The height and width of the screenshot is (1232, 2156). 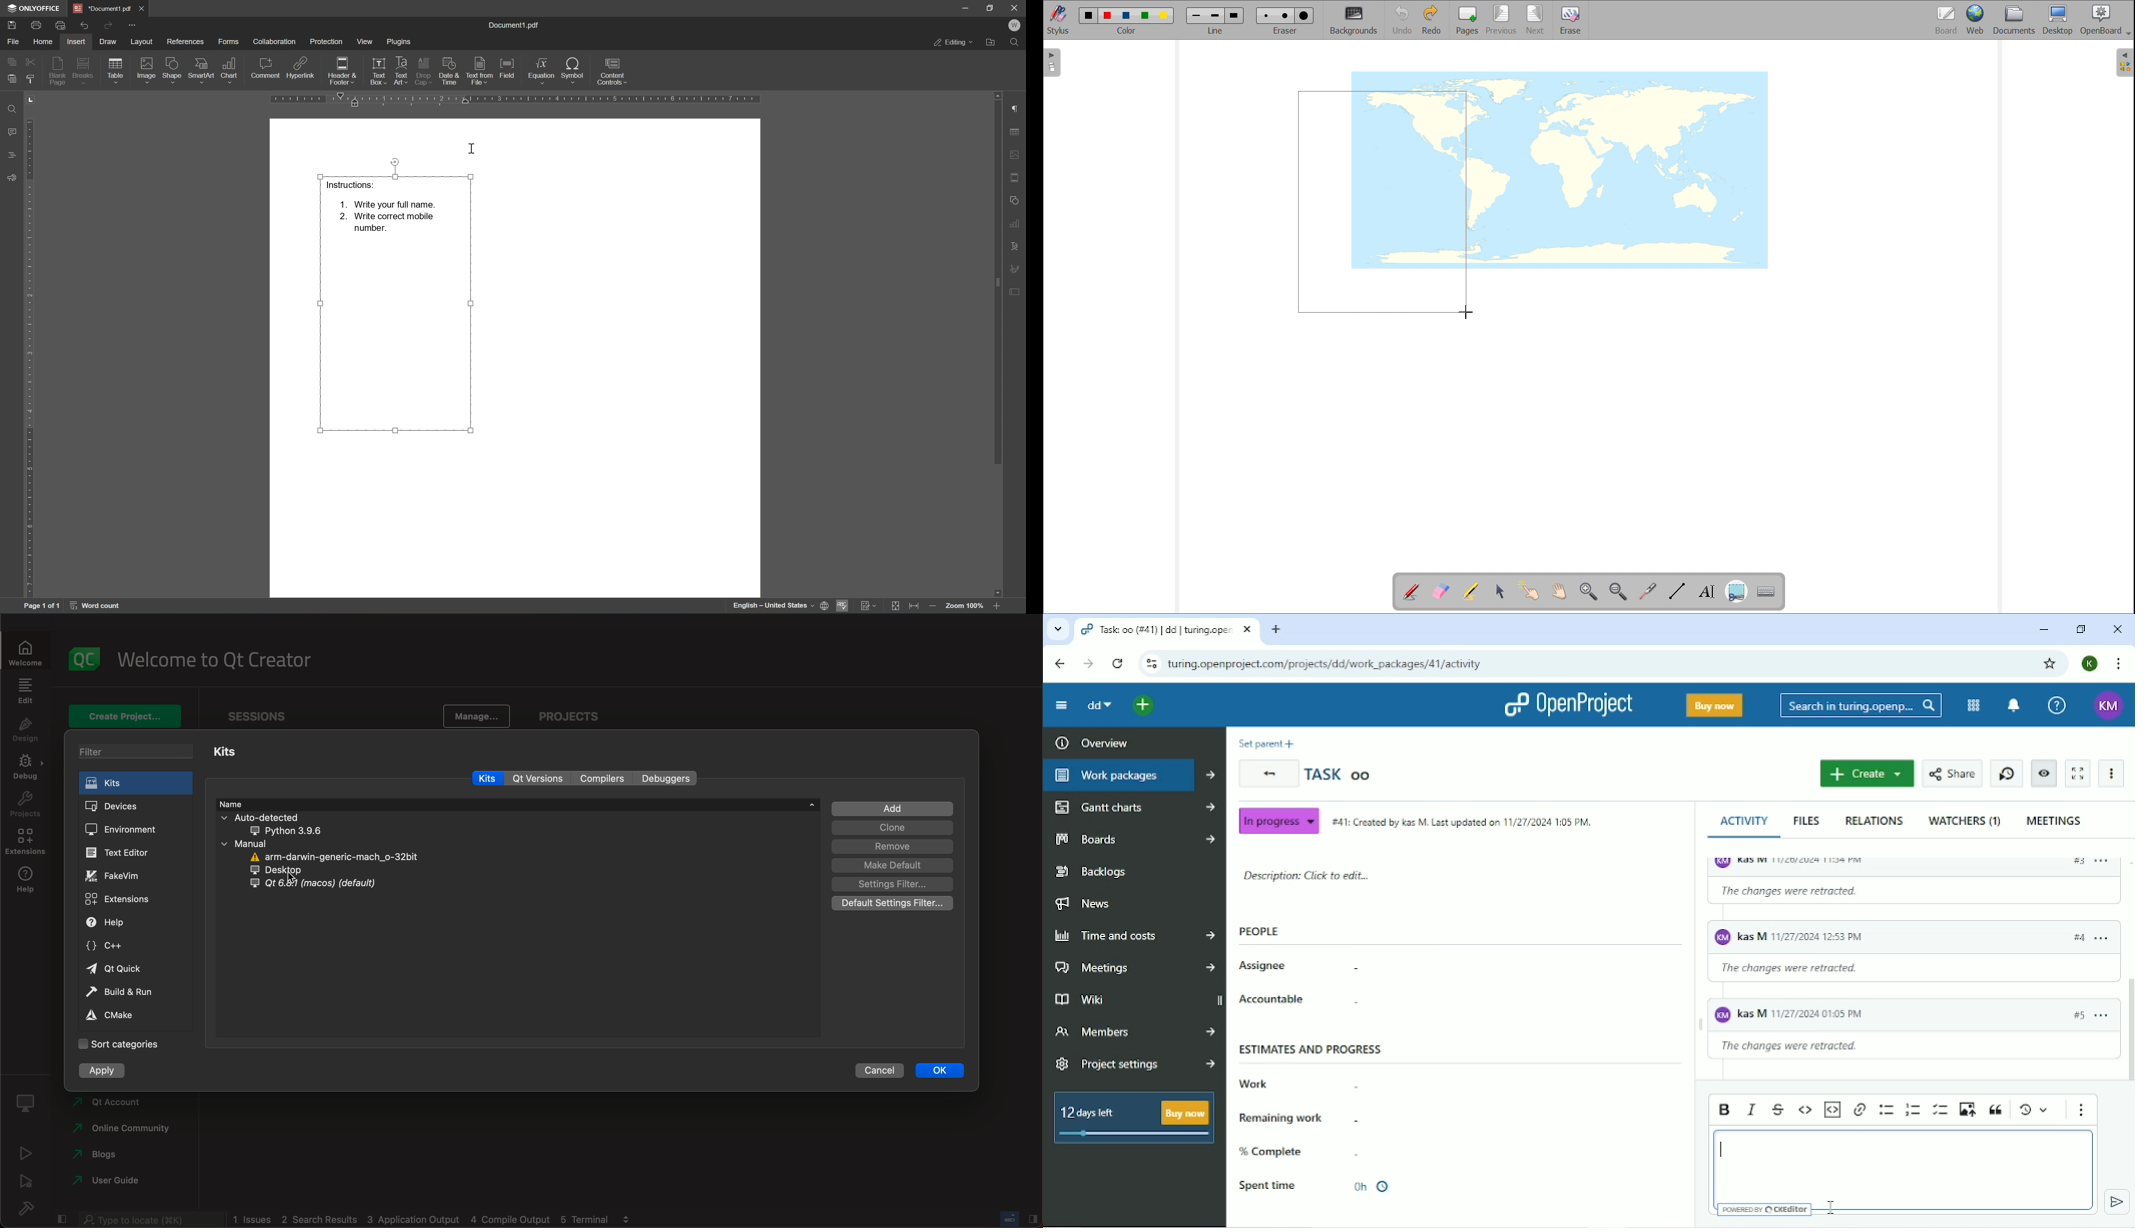 What do you see at coordinates (127, 830) in the screenshot?
I see `environment` at bounding box center [127, 830].